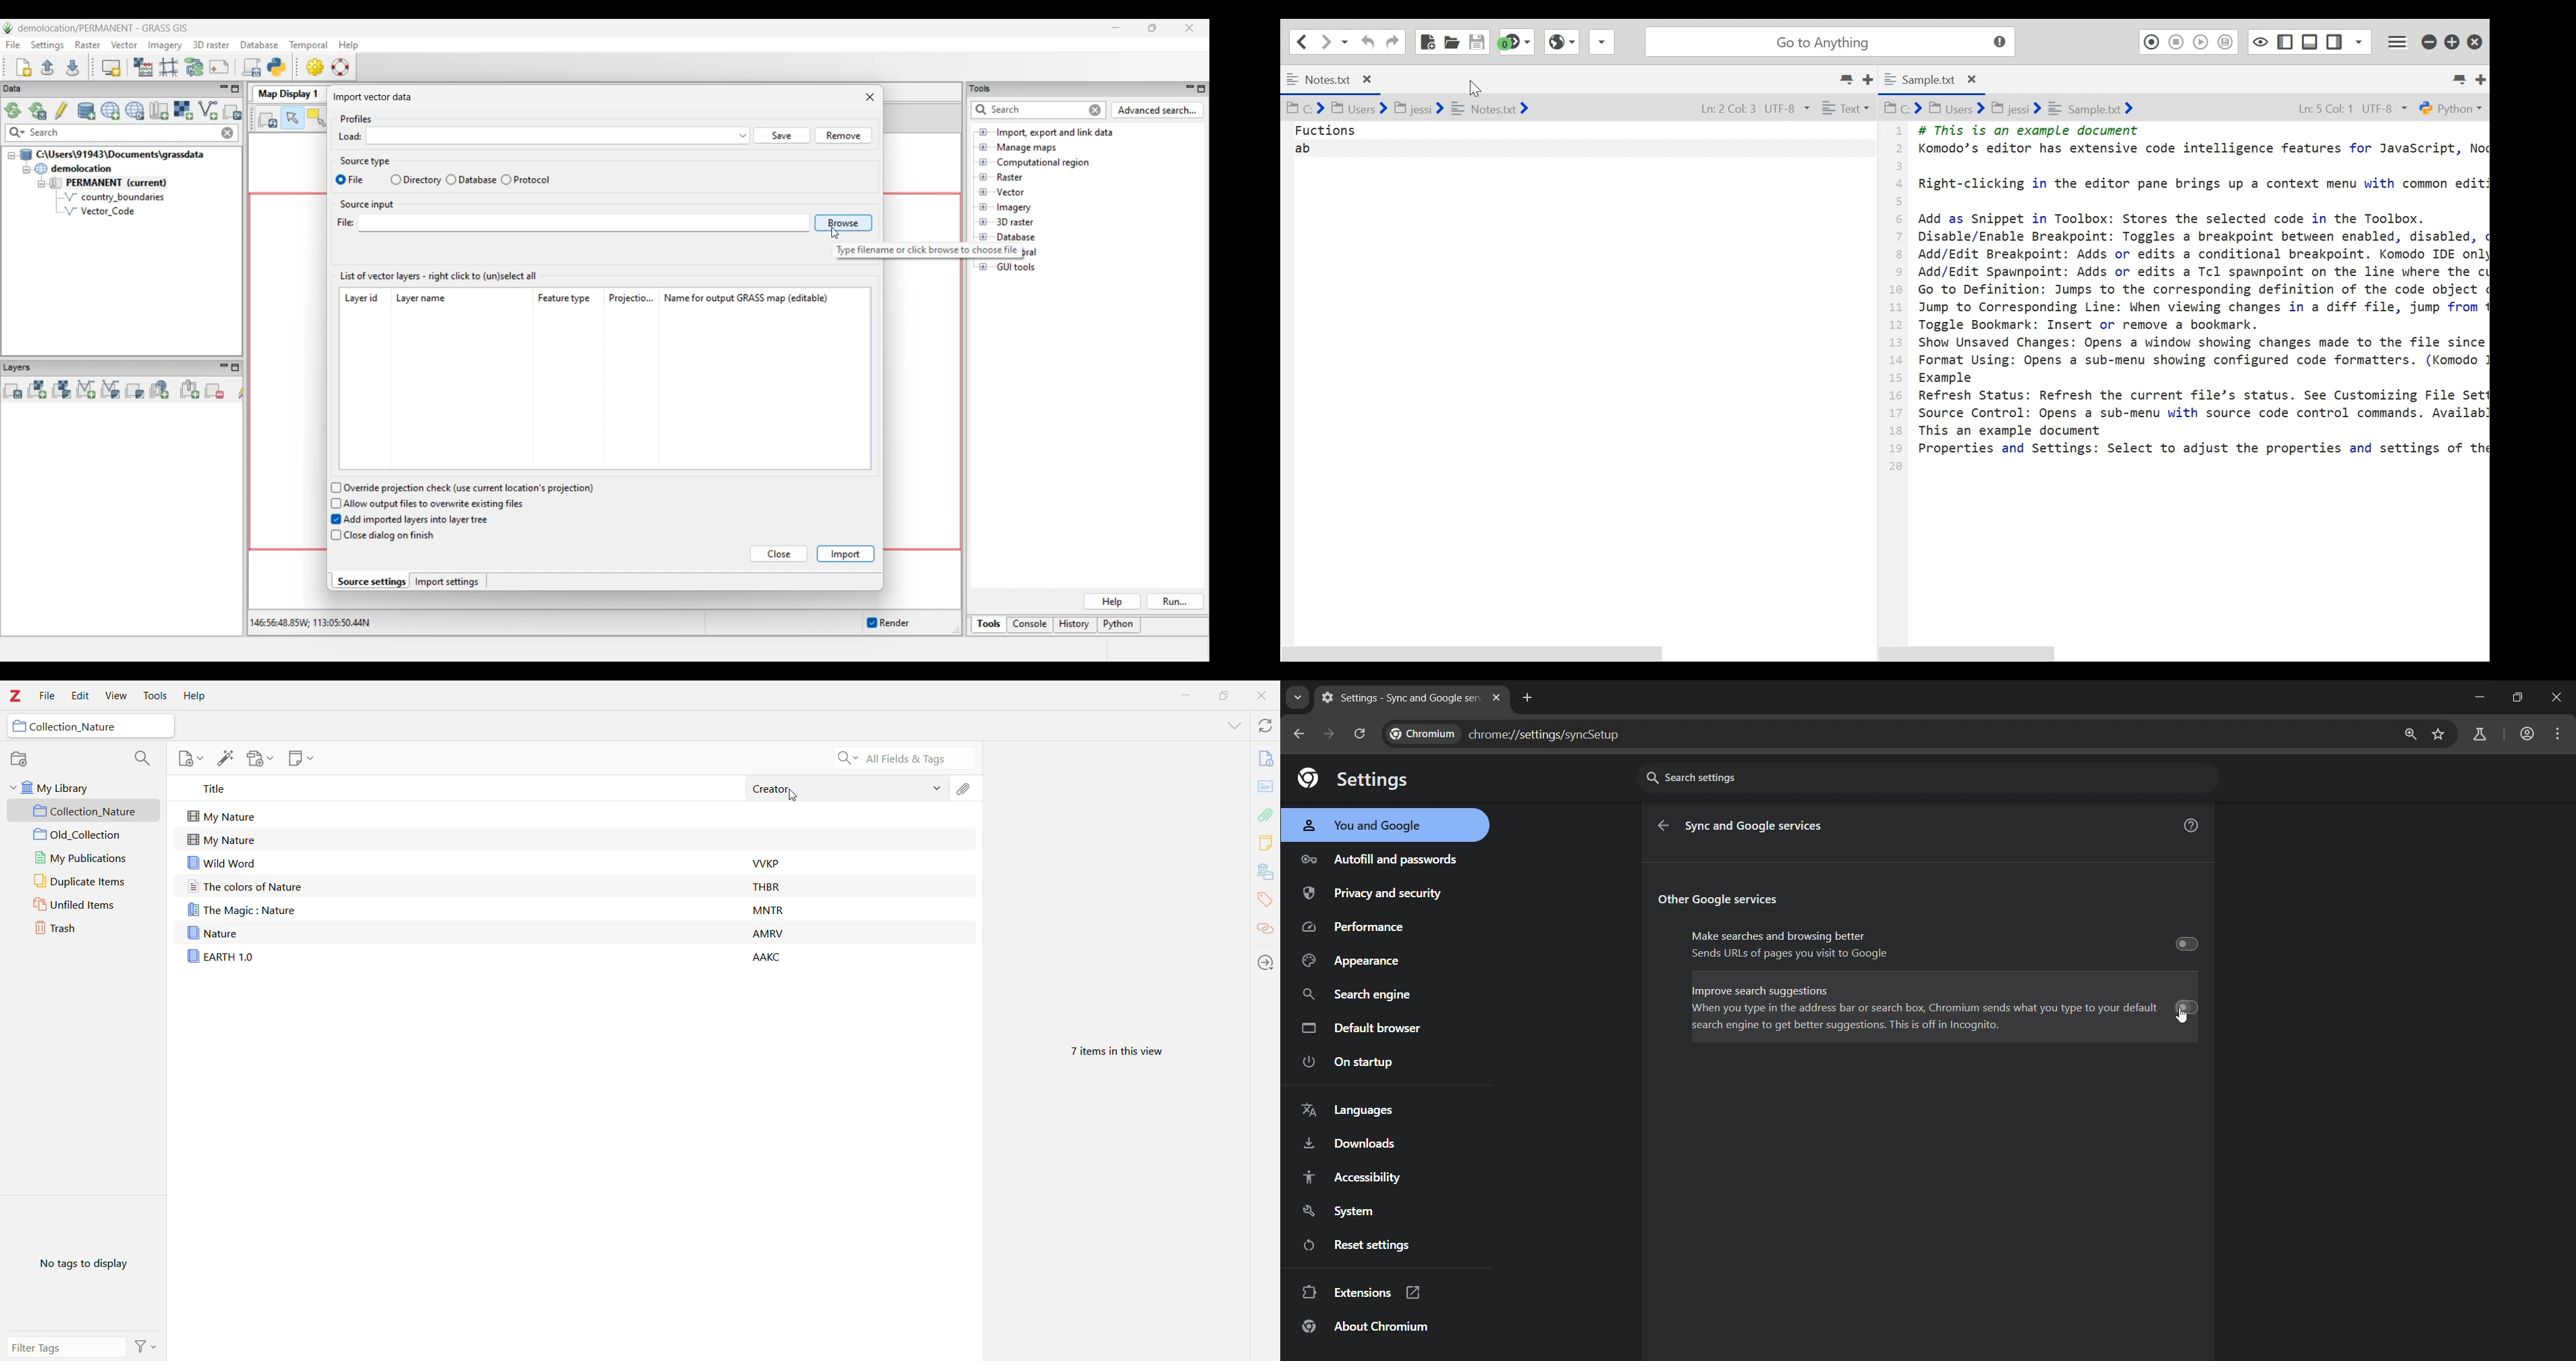  What do you see at coordinates (2482, 78) in the screenshot?
I see `Add new Tab` at bounding box center [2482, 78].